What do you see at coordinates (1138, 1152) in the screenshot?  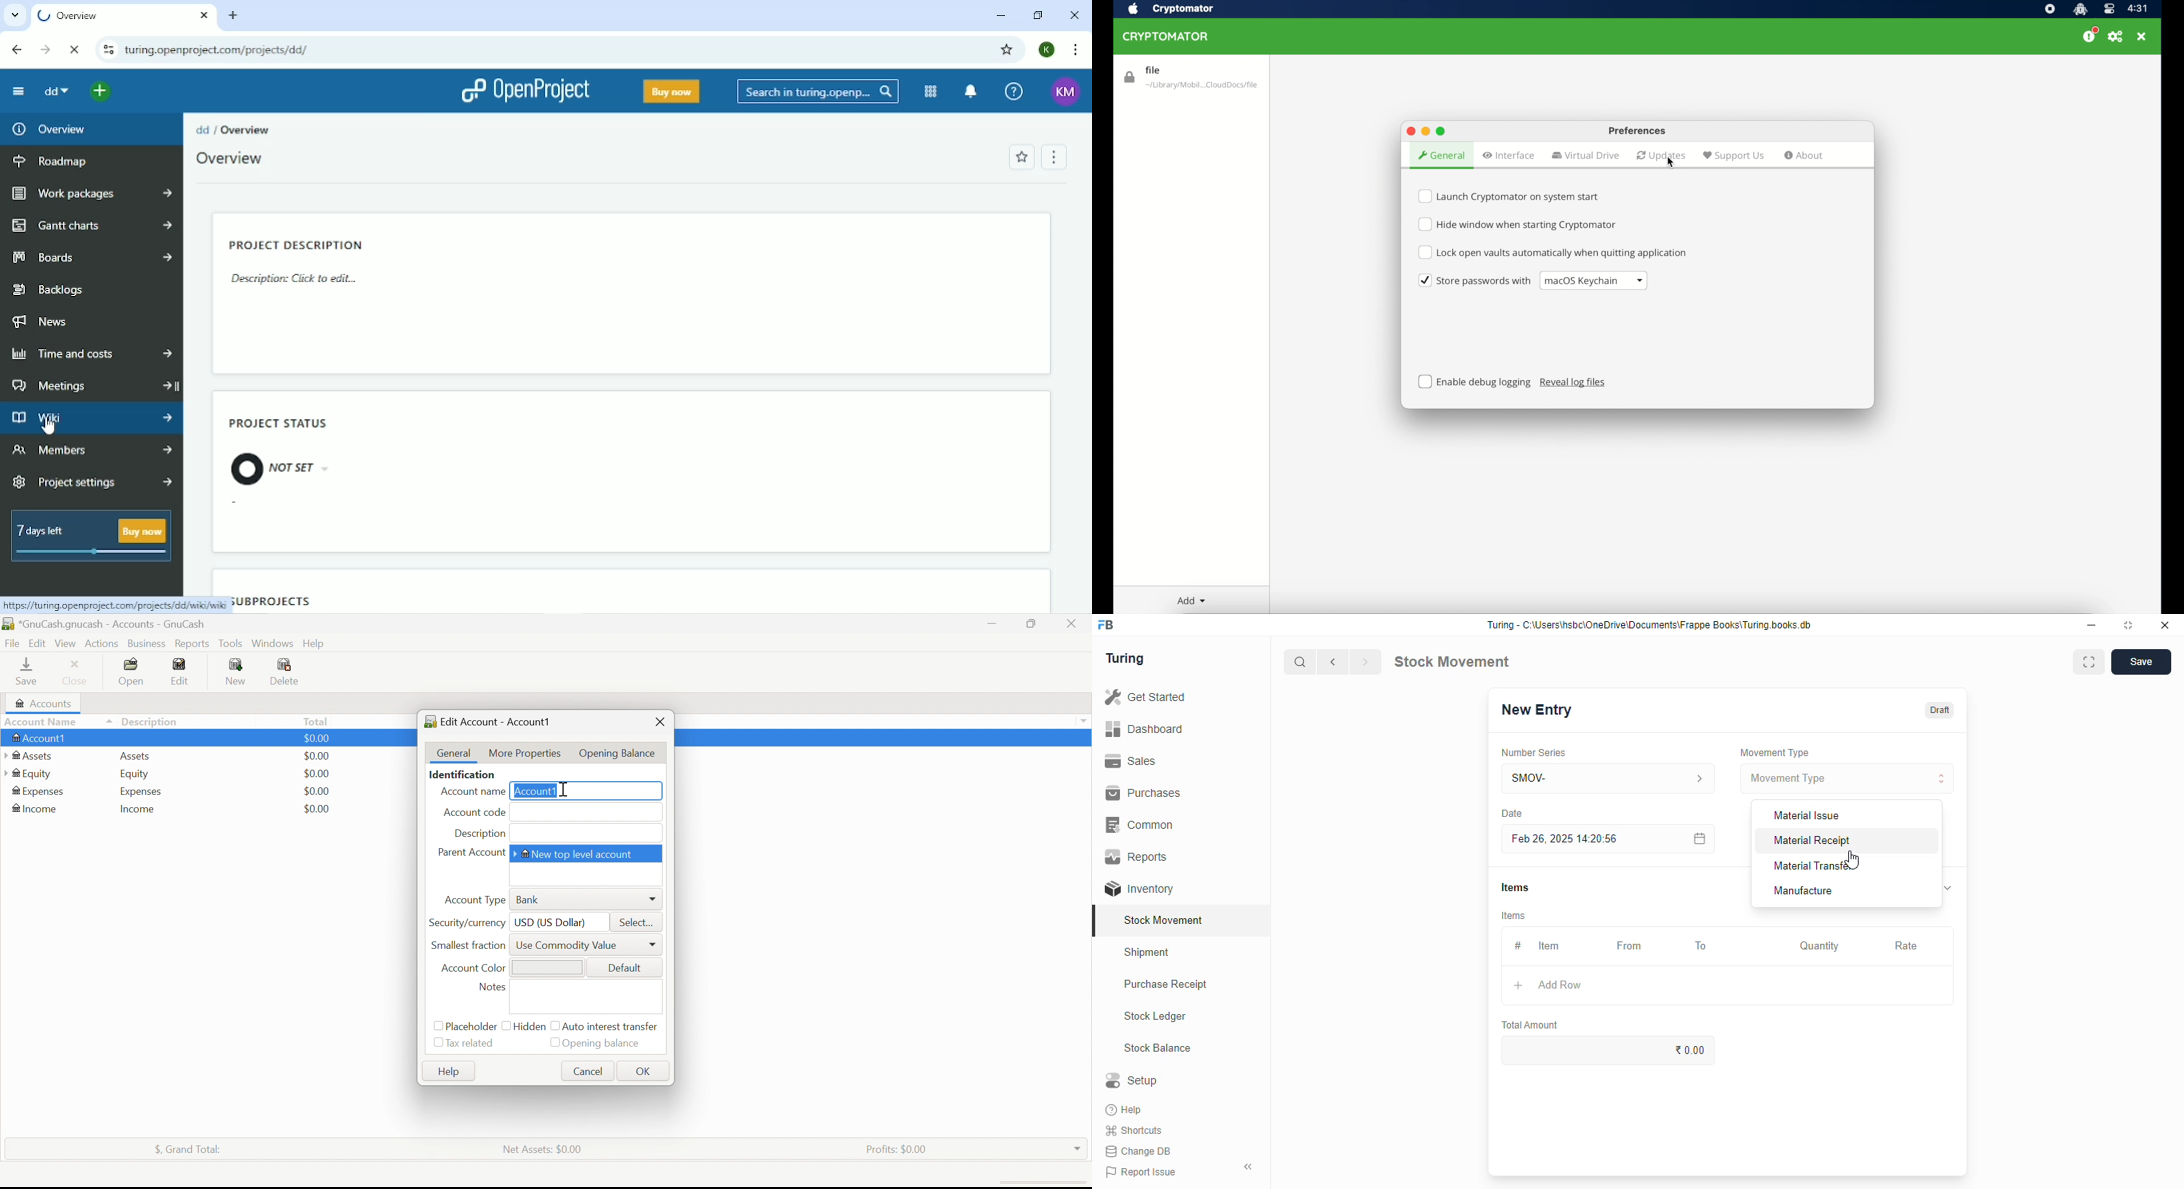 I see `change DB` at bounding box center [1138, 1152].